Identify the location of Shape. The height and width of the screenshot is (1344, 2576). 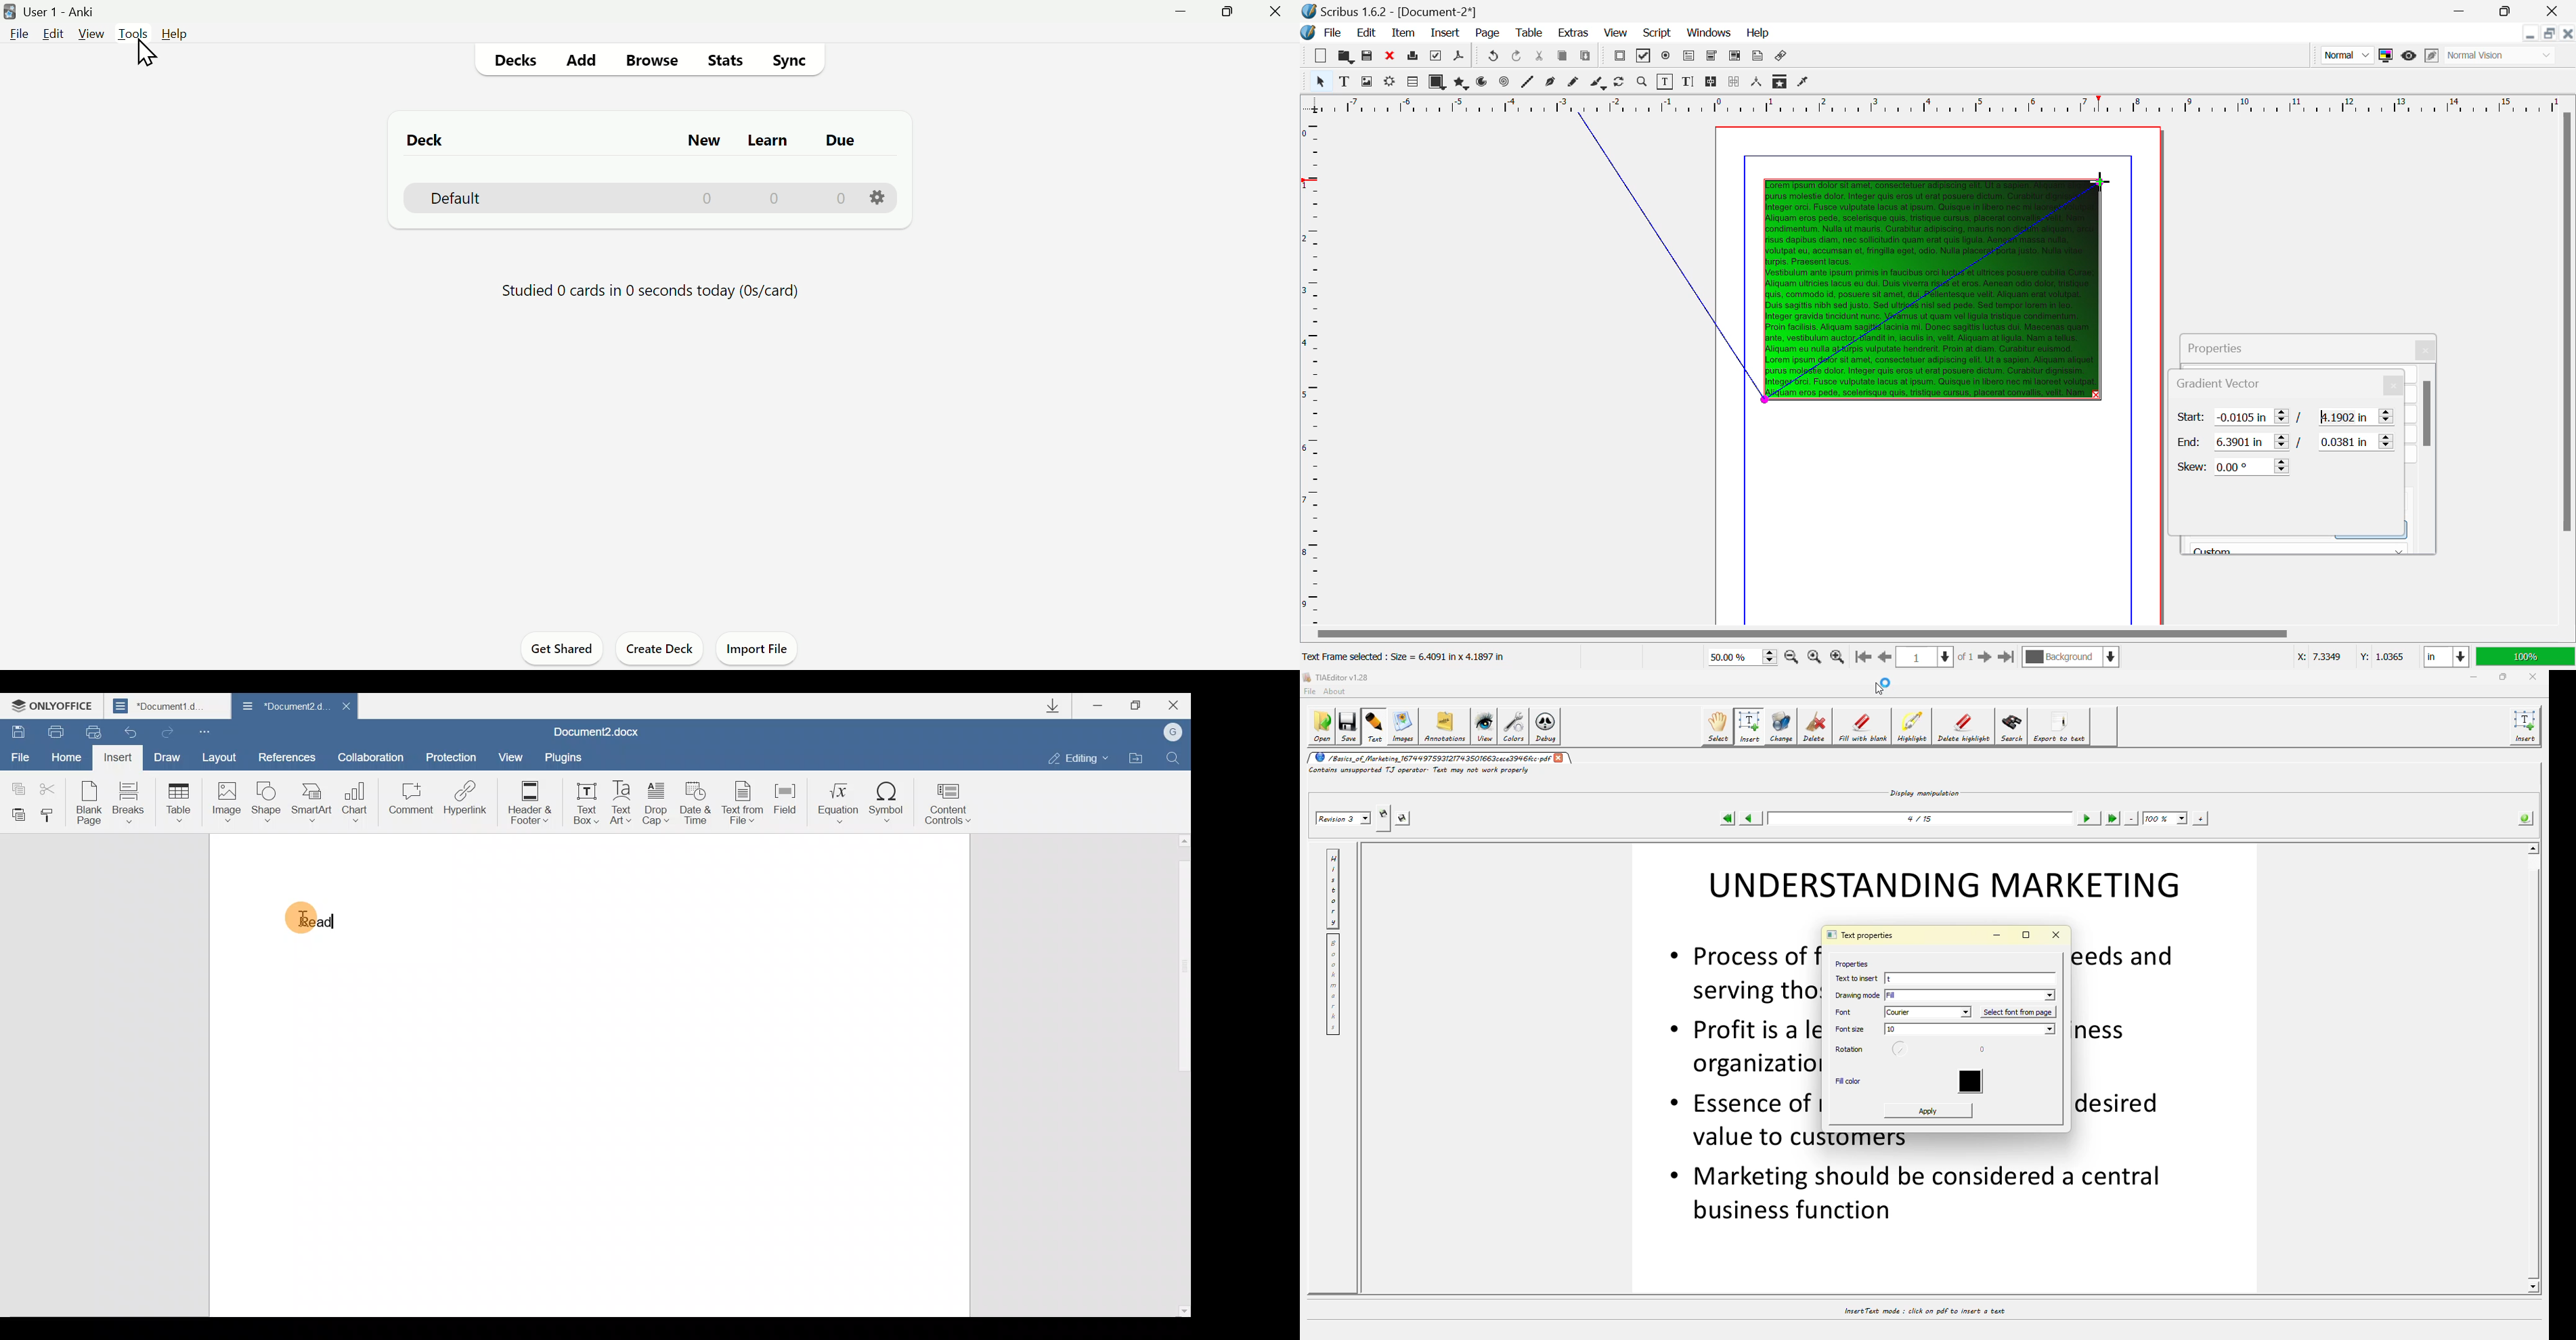
(264, 803).